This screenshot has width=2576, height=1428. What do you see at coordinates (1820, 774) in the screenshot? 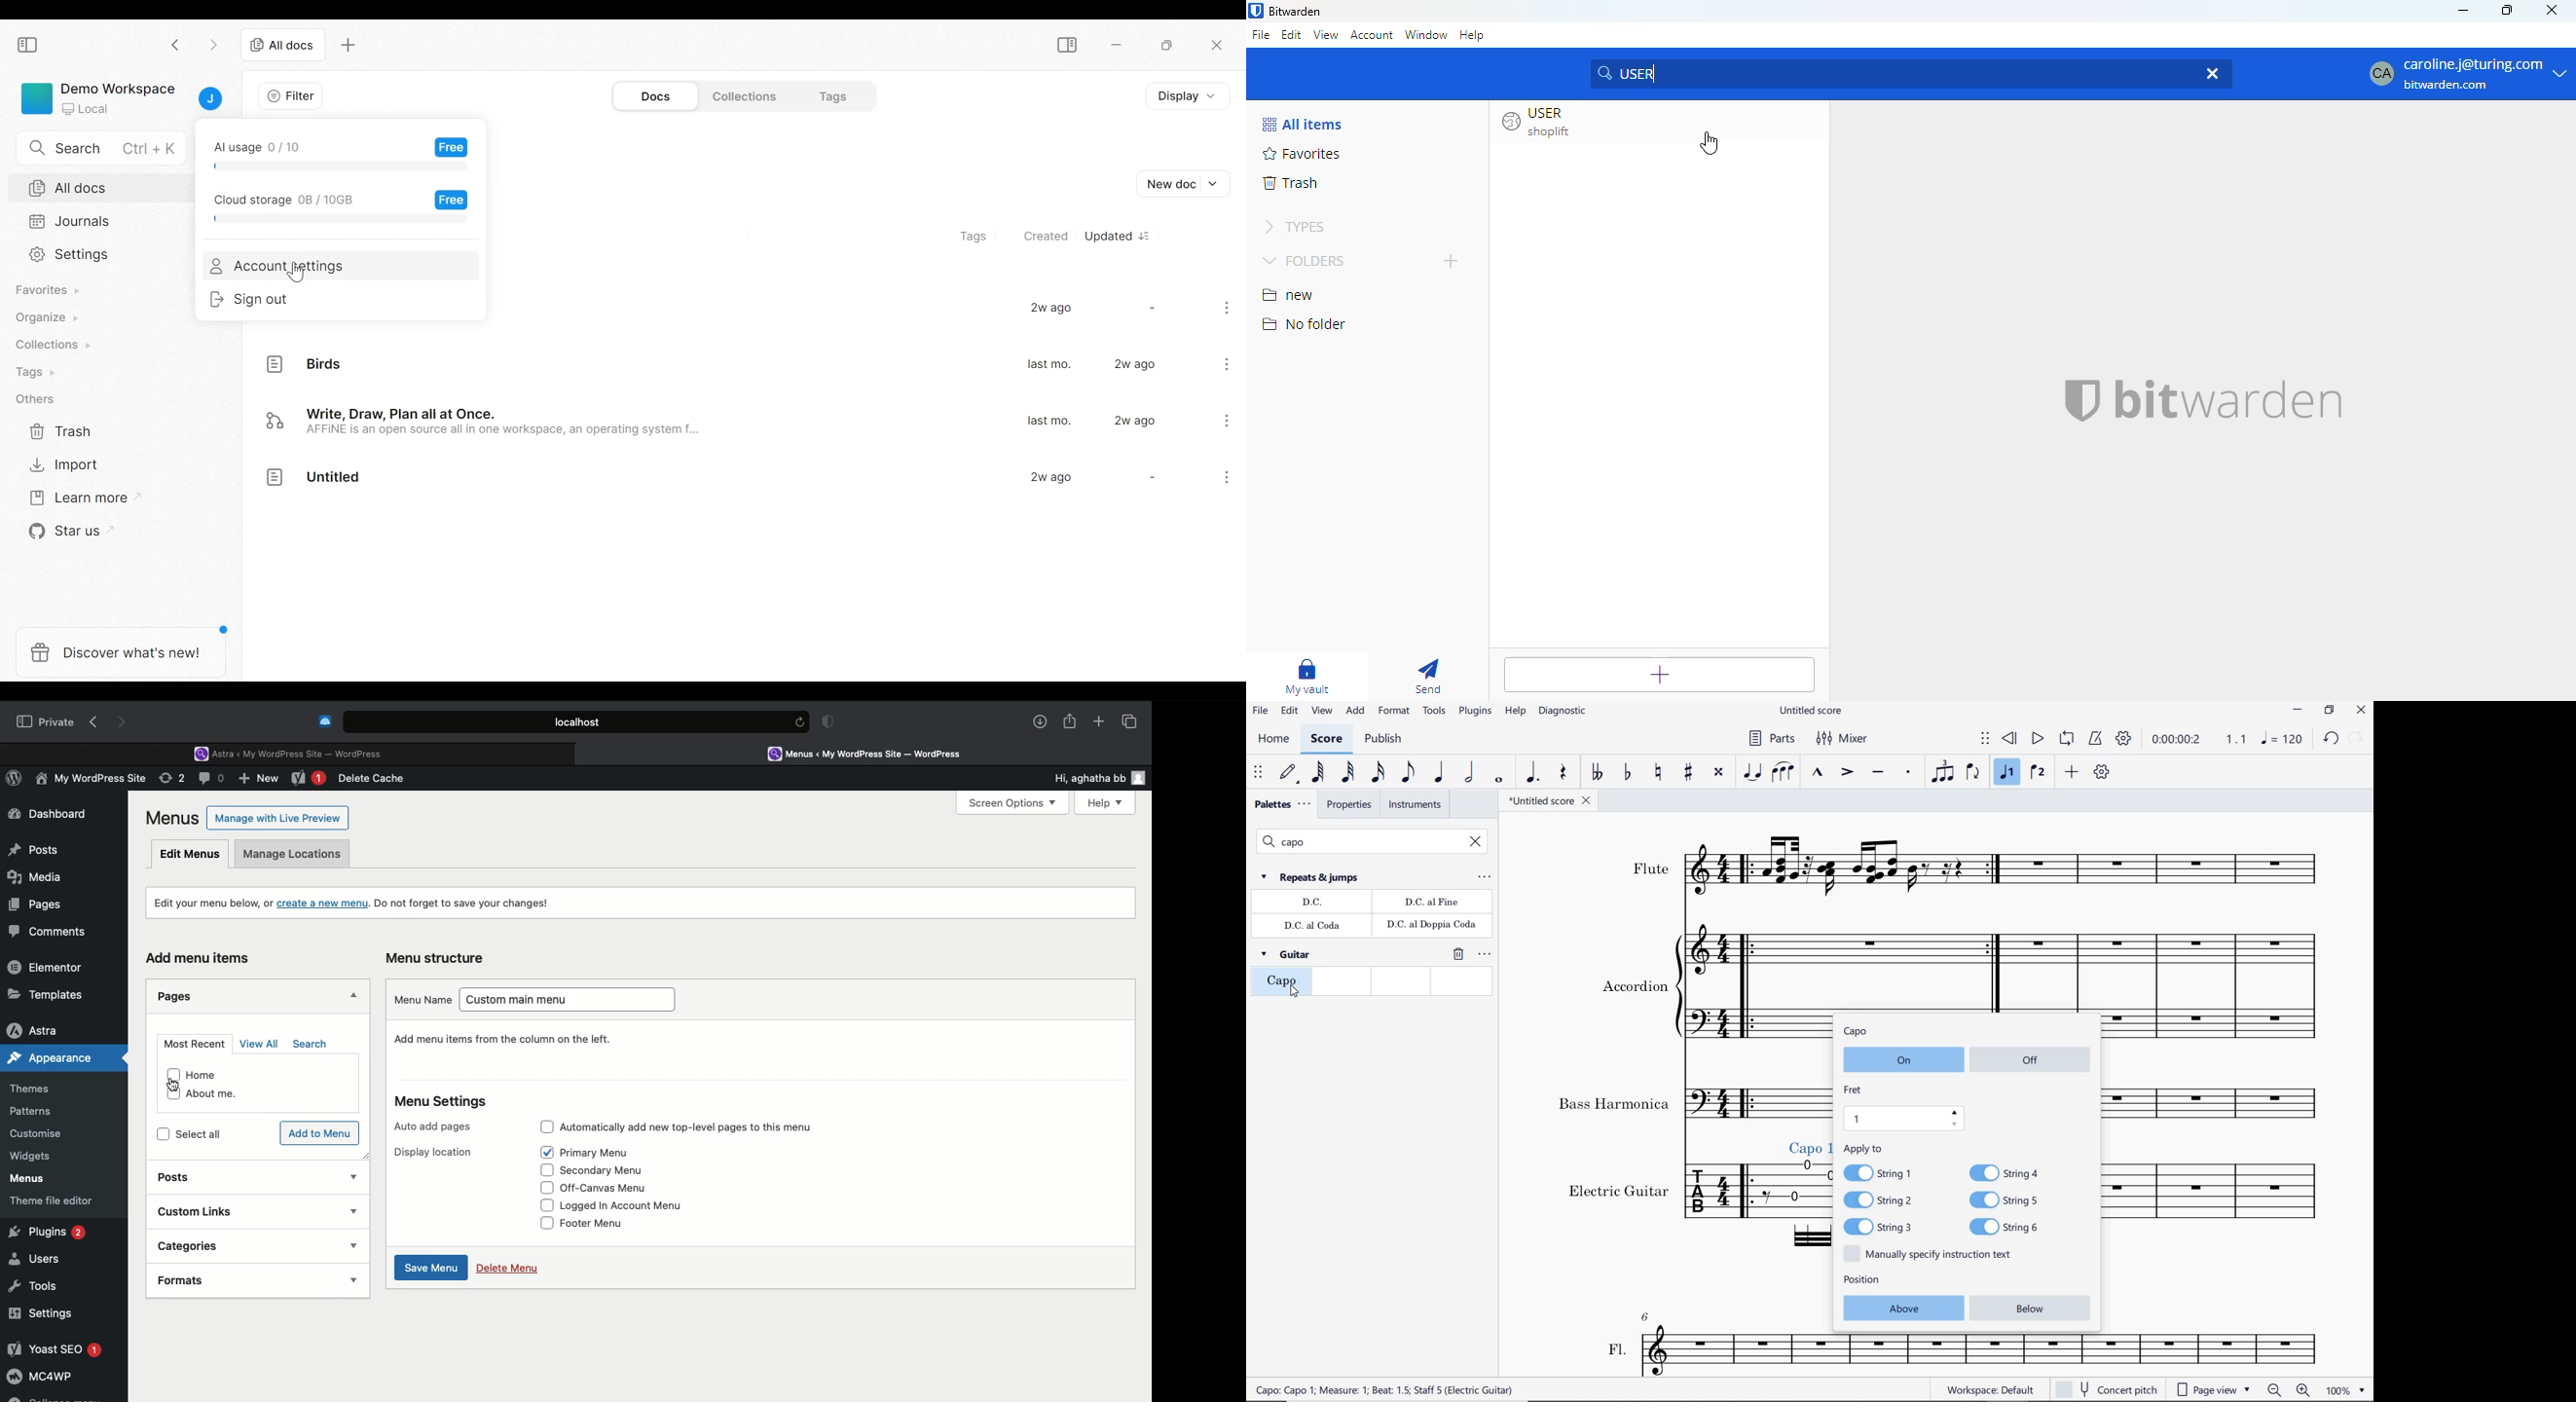
I see `marcato` at bounding box center [1820, 774].